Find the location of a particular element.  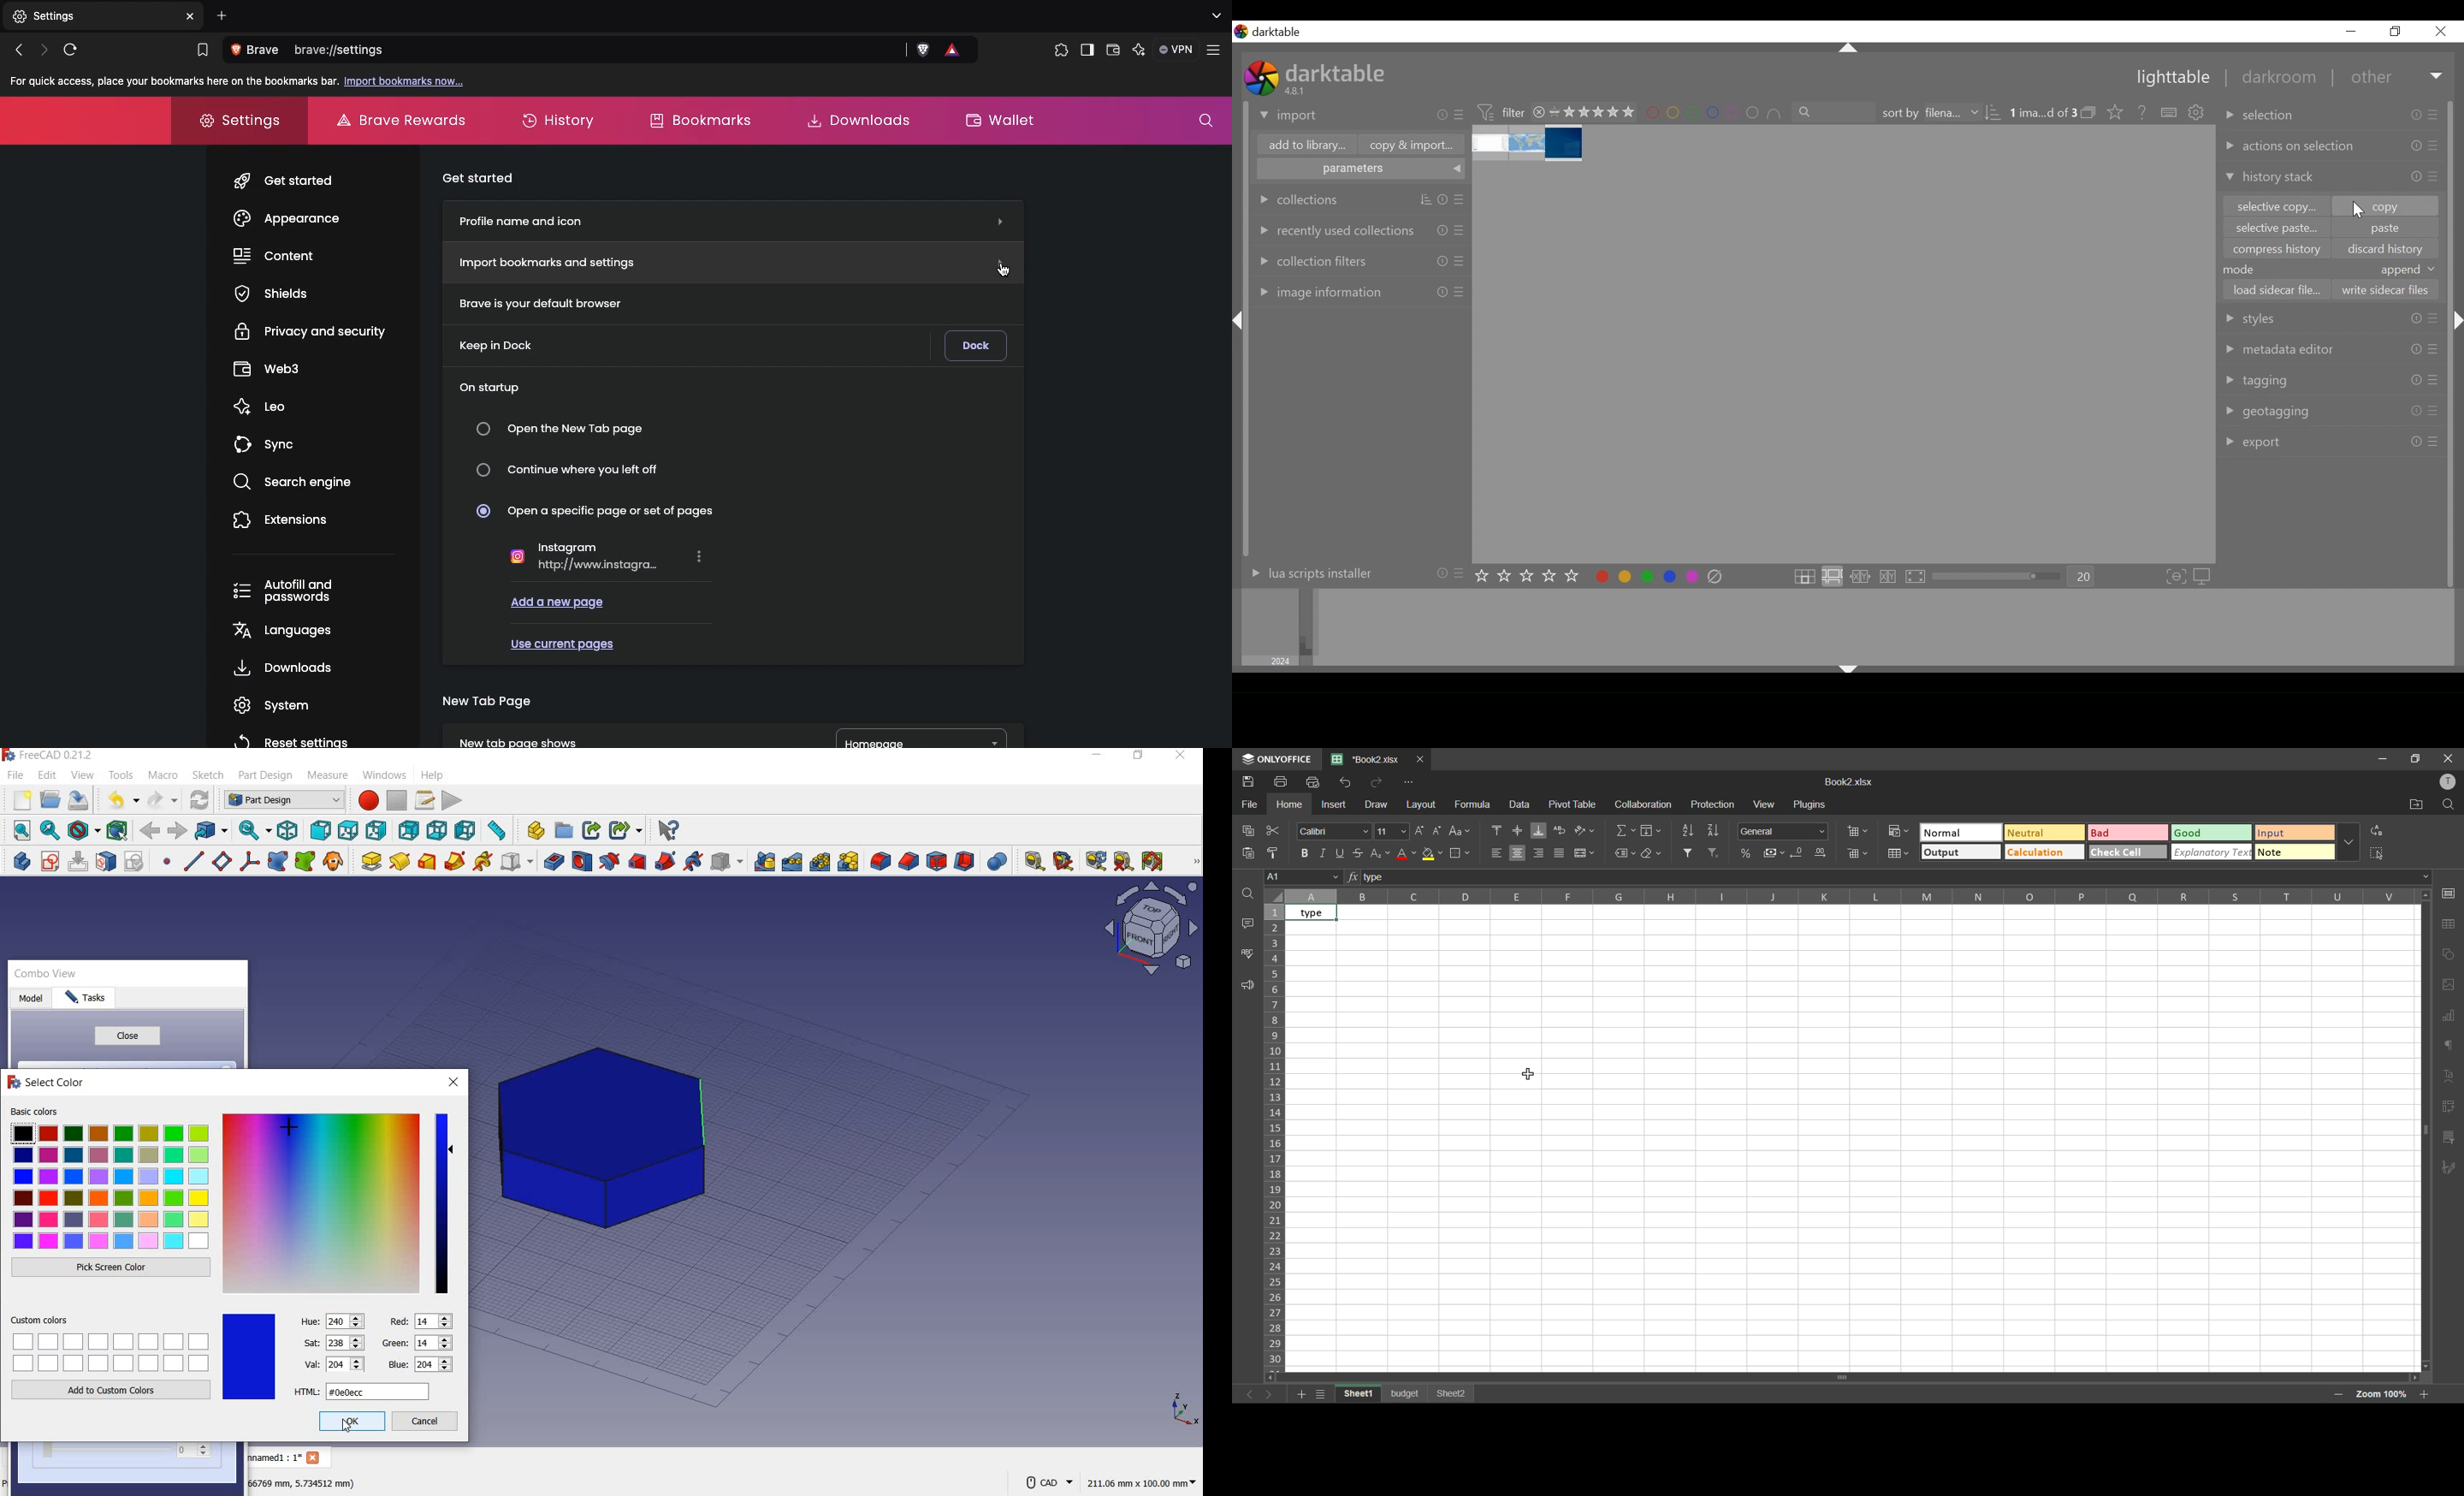

clear filter is located at coordinates (1713, 853).